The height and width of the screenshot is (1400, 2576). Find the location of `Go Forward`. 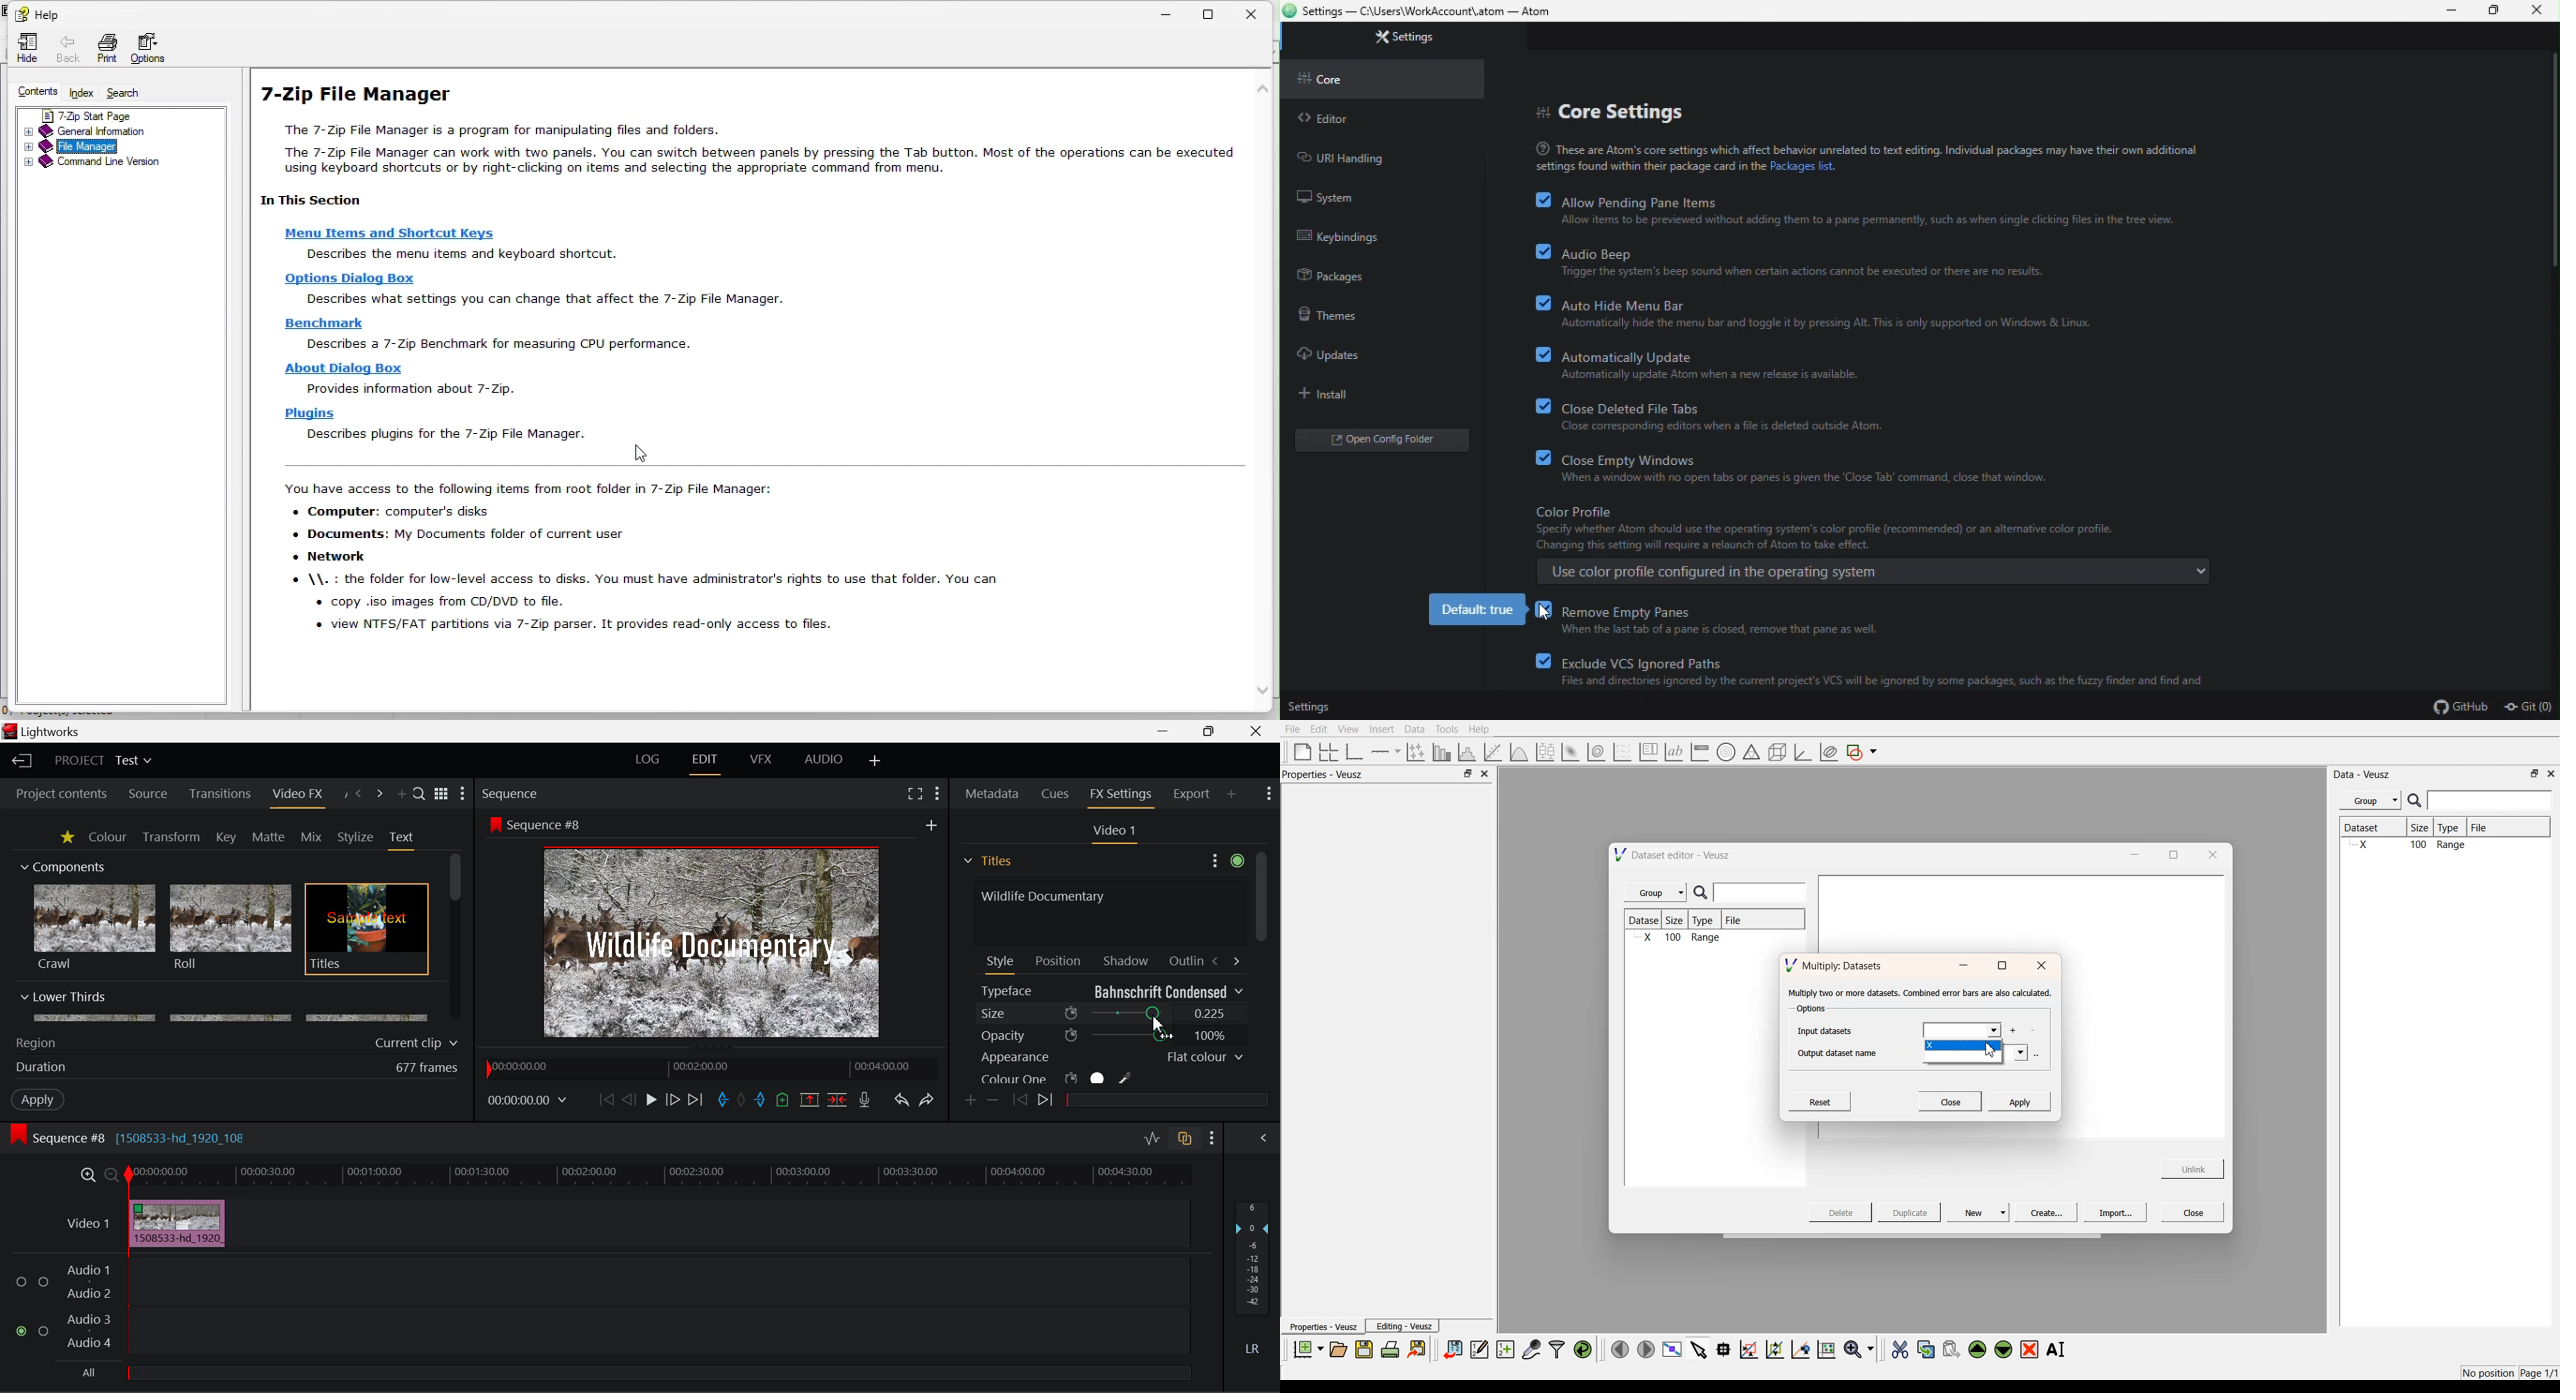

Go Forward is located at coordinates (672, 1101).